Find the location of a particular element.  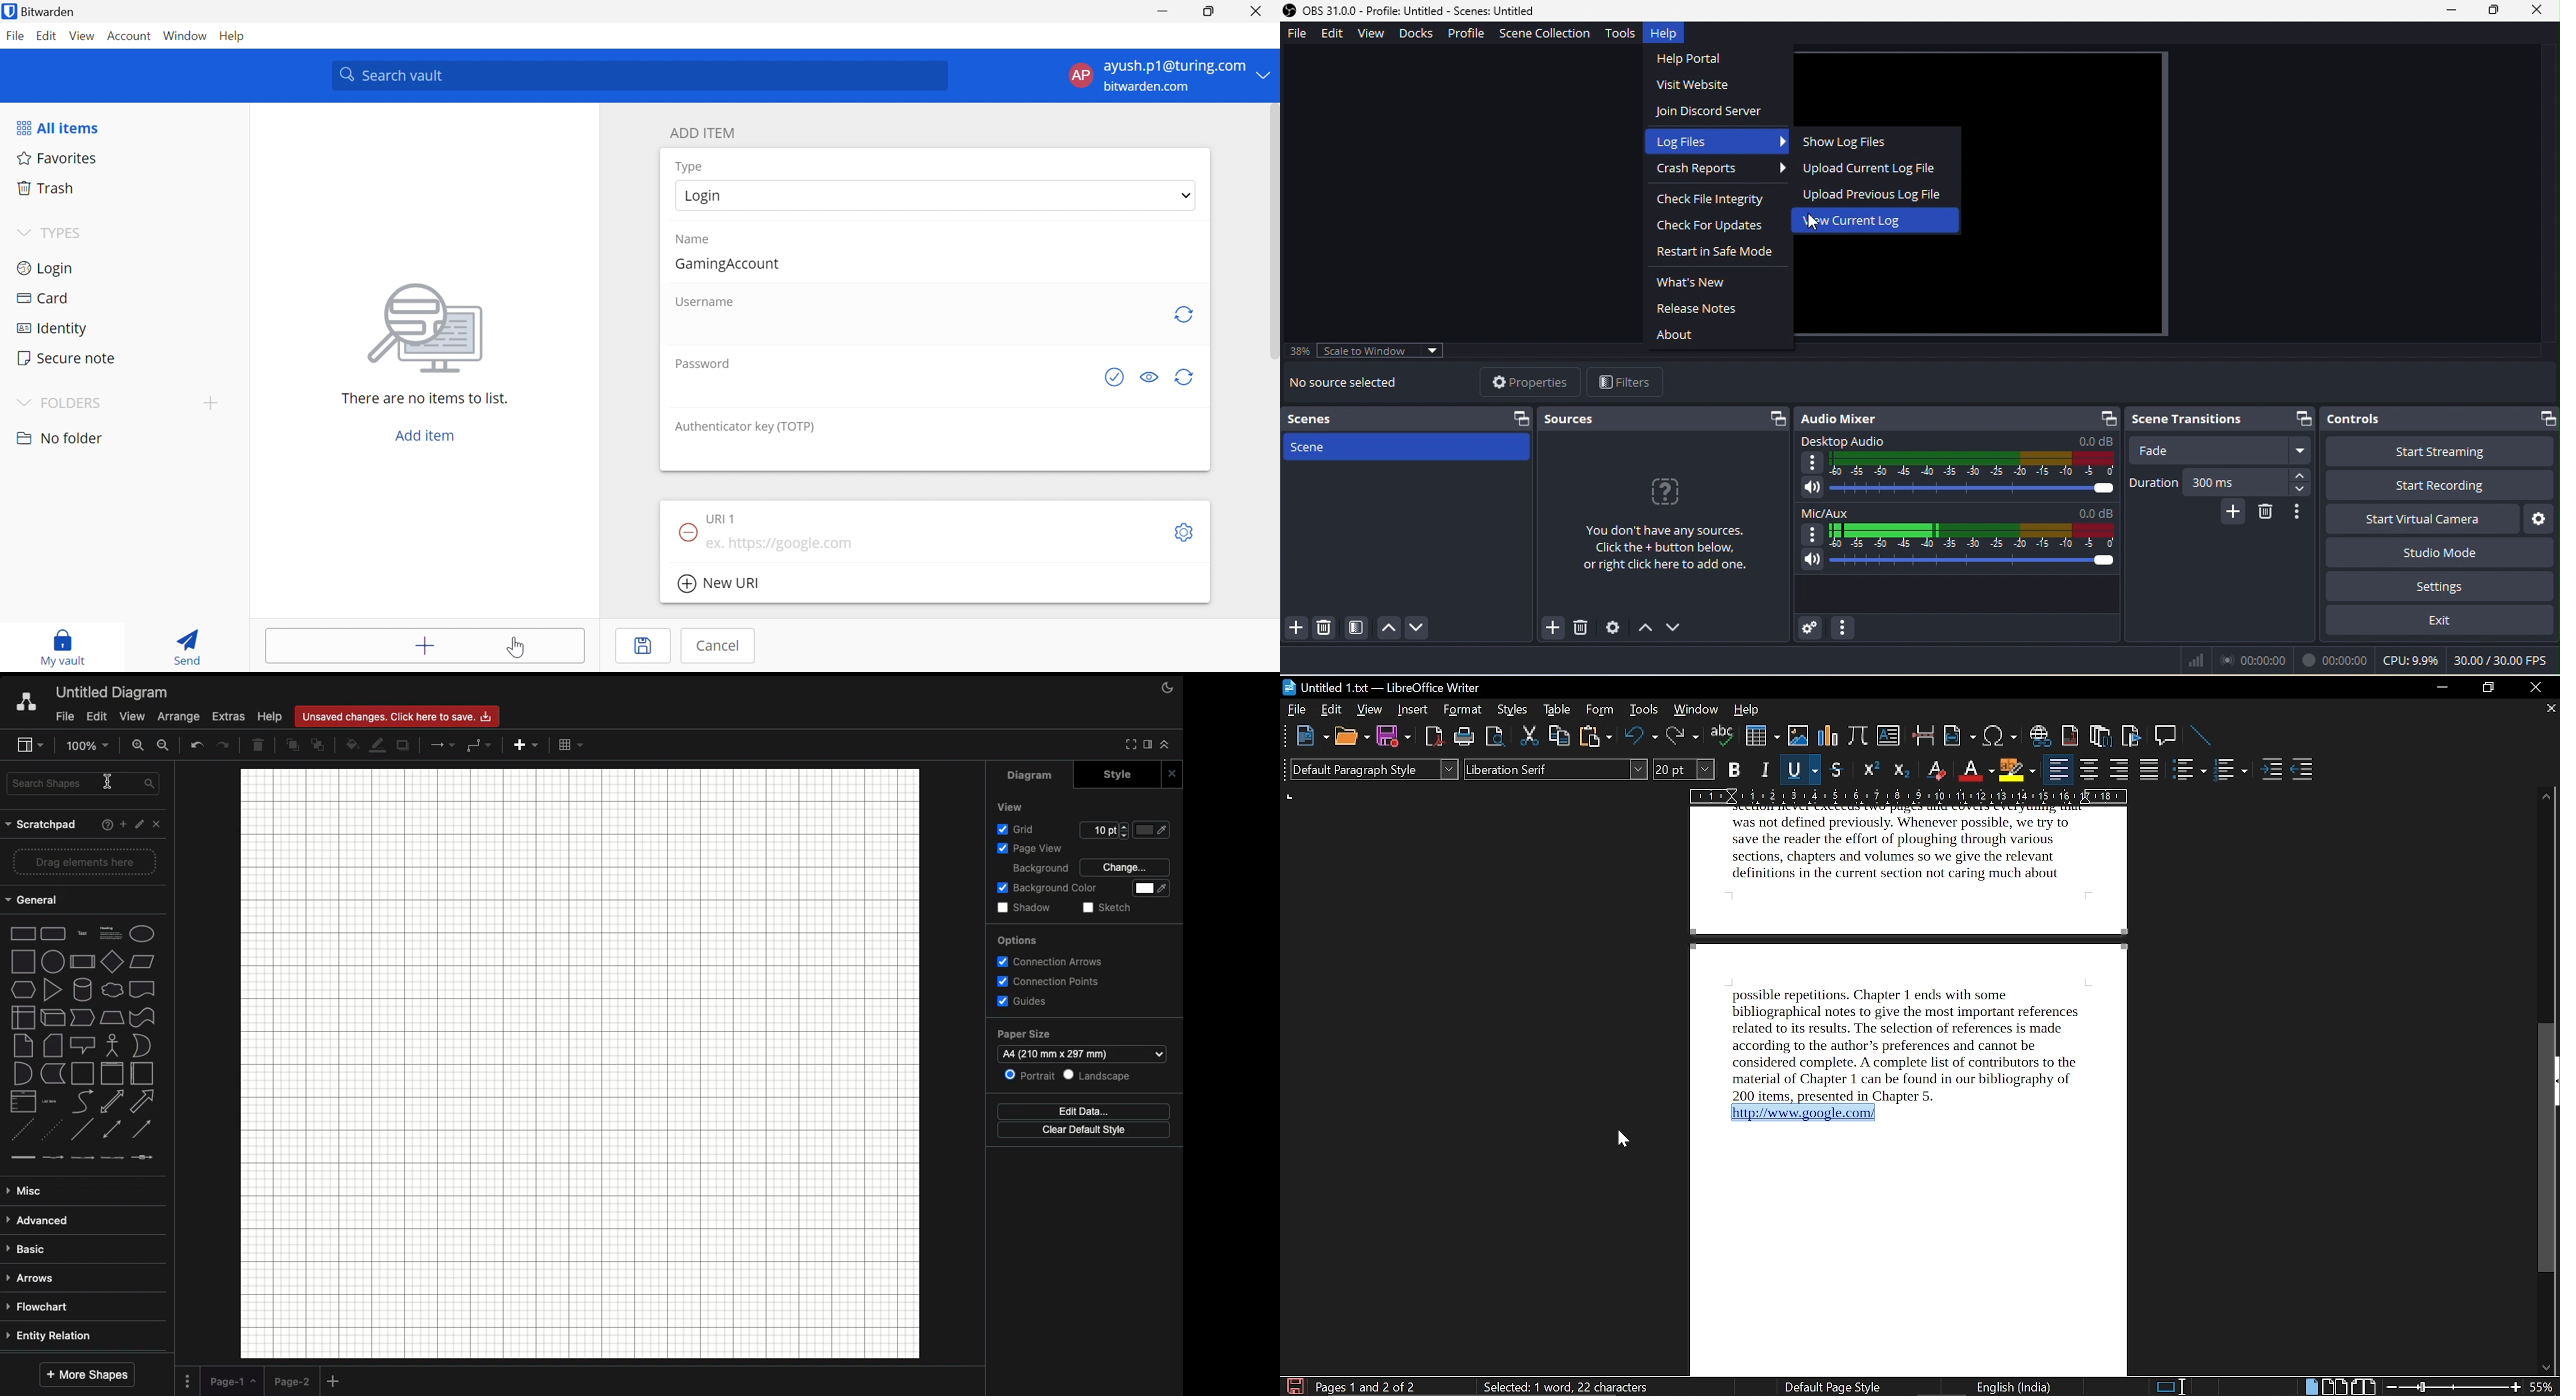

restart in safe mode is located at coordinates (1719, 254).